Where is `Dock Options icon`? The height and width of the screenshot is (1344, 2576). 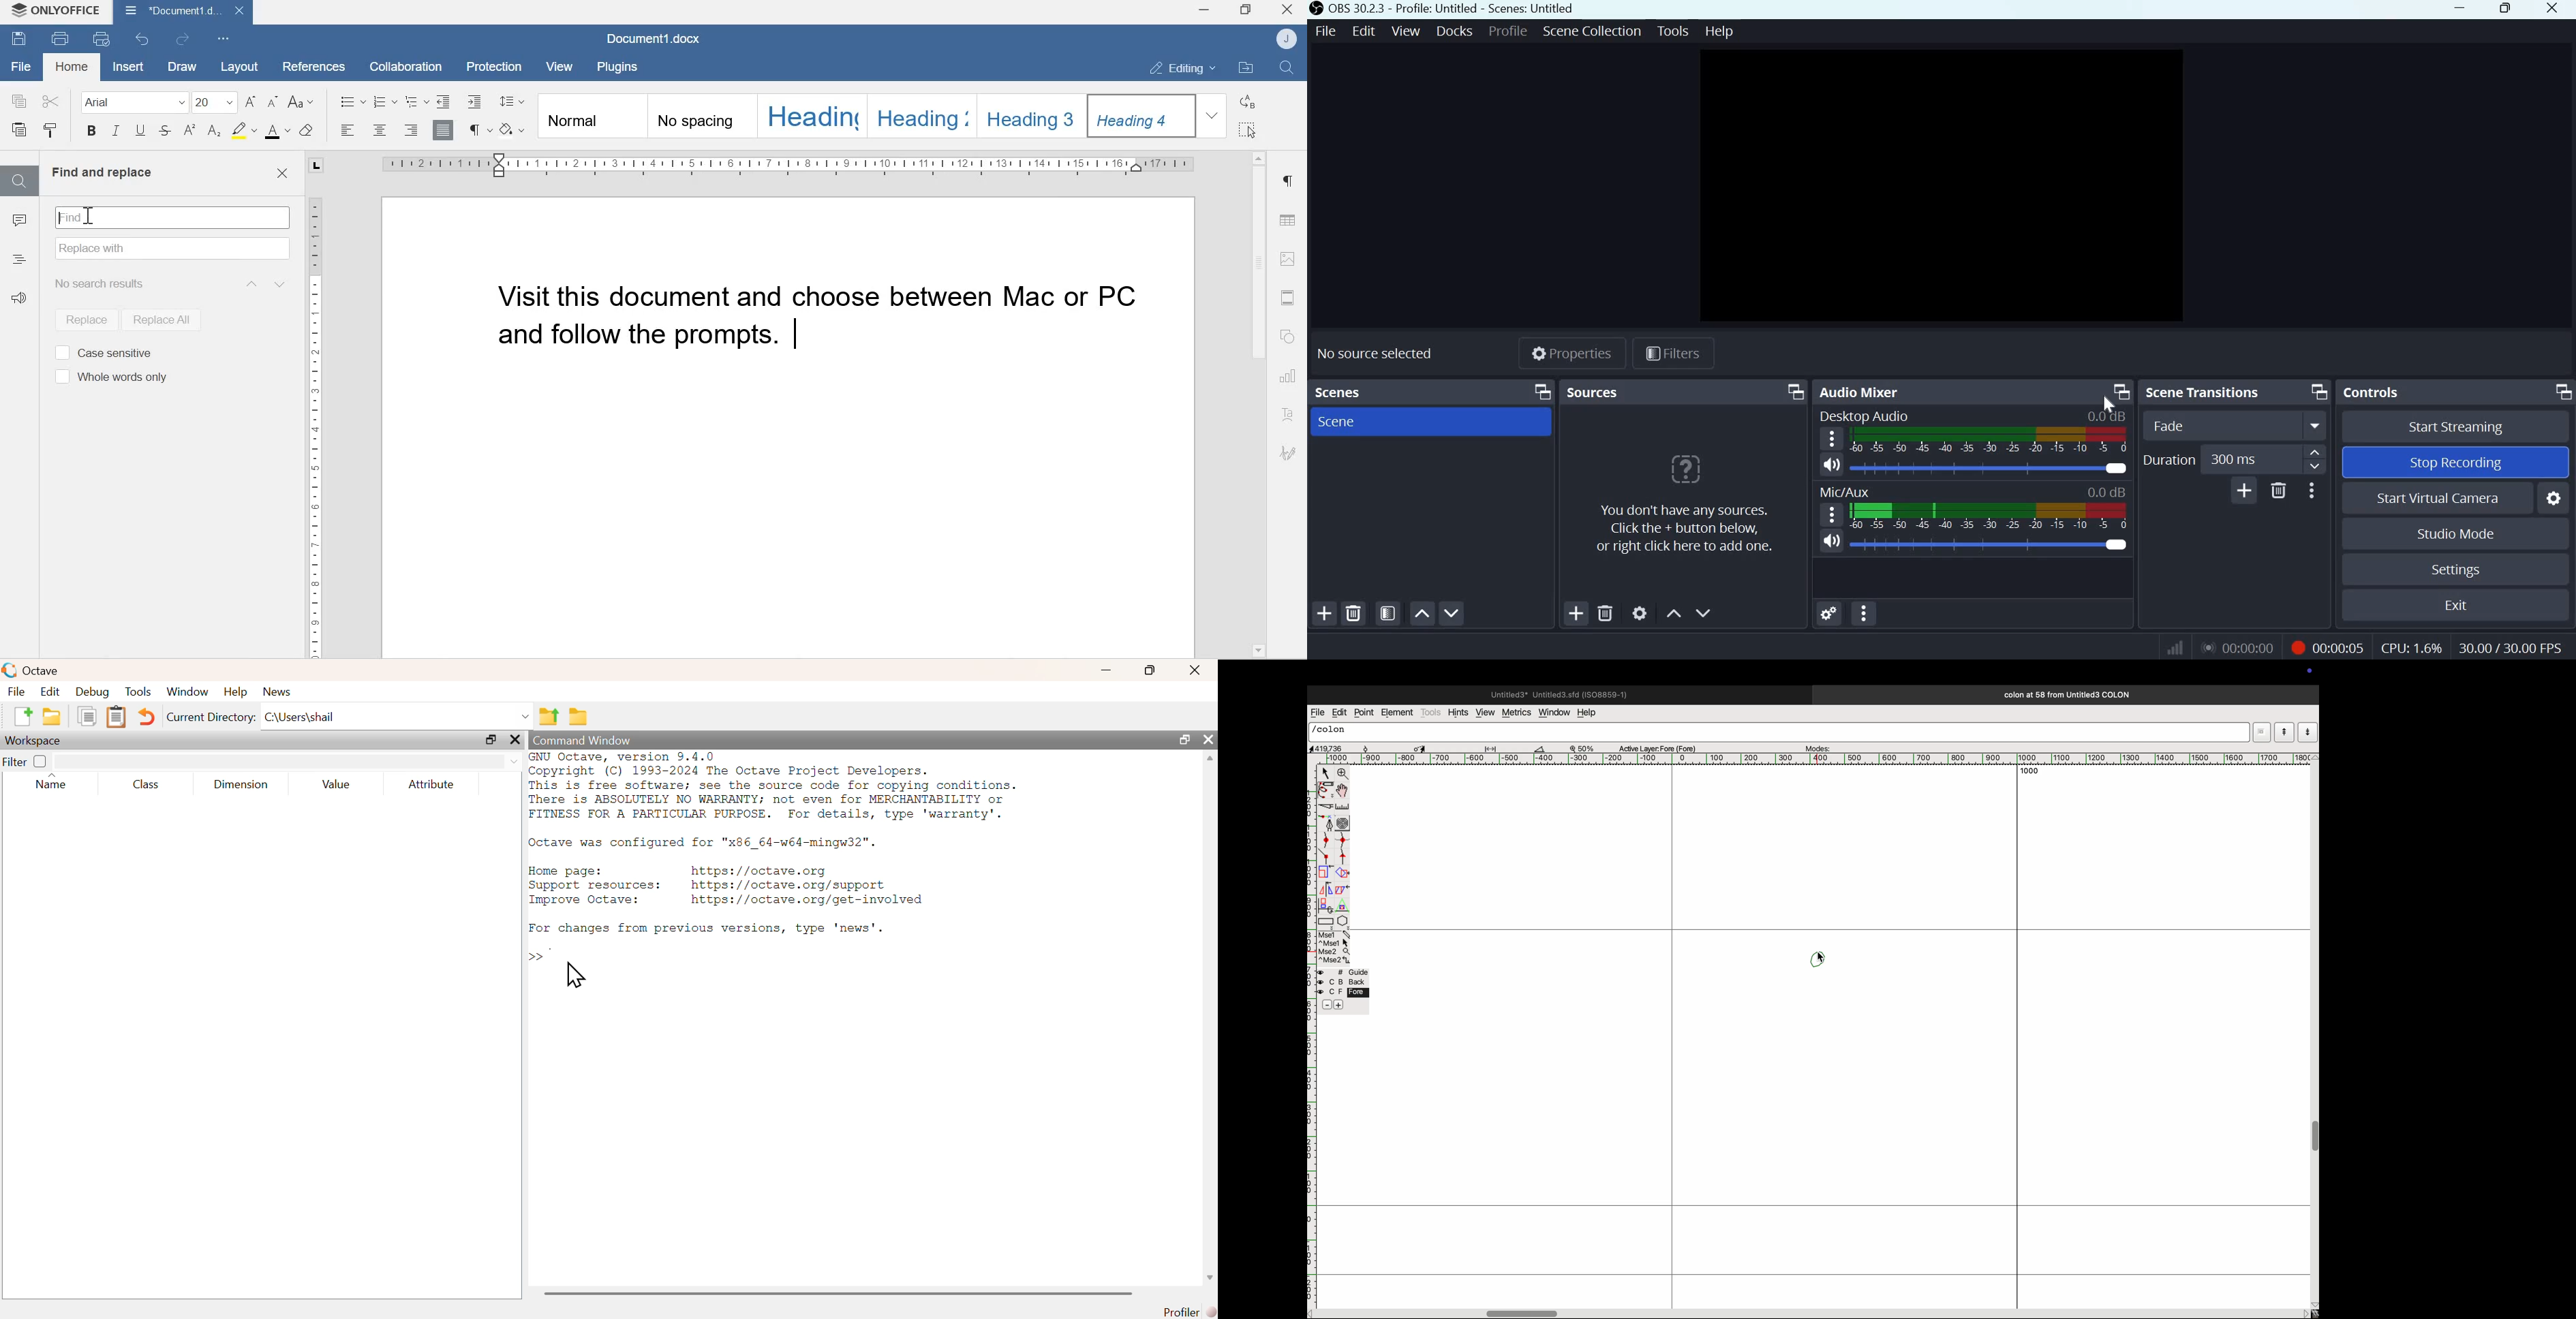
Dock Options icon is located at coordinates (2122, 392).